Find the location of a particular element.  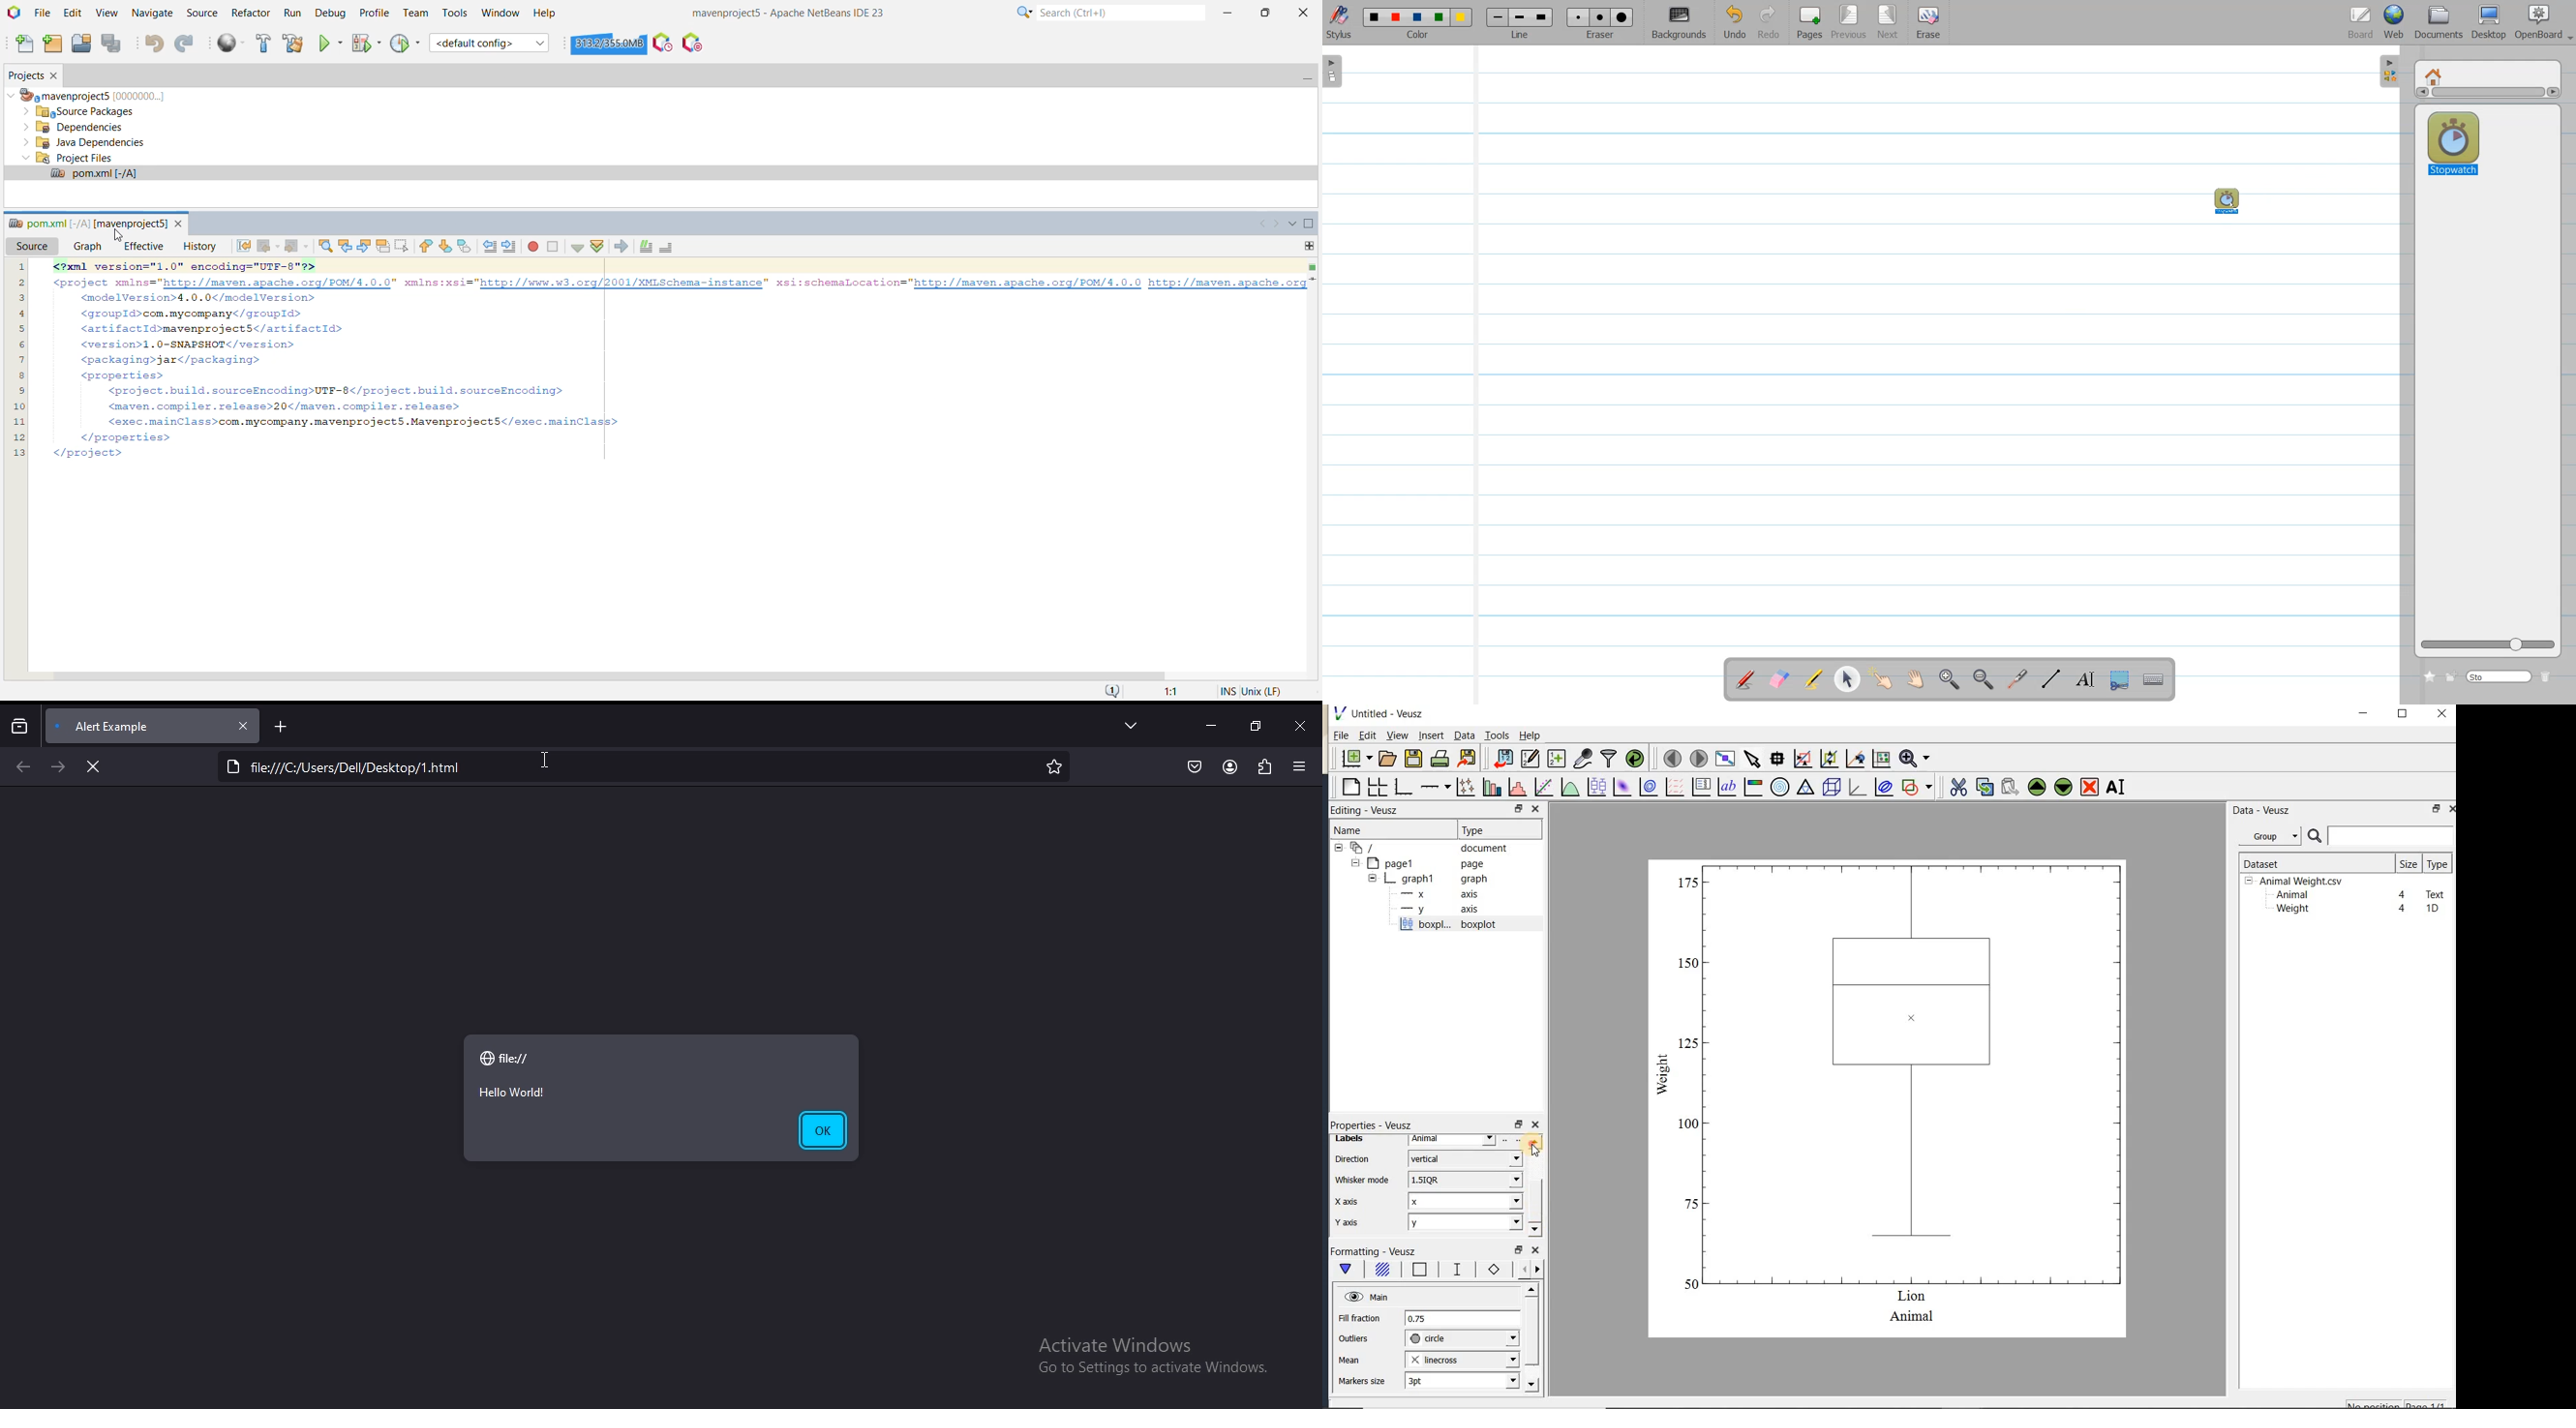

minimize is located at coordinates (1210, 725).